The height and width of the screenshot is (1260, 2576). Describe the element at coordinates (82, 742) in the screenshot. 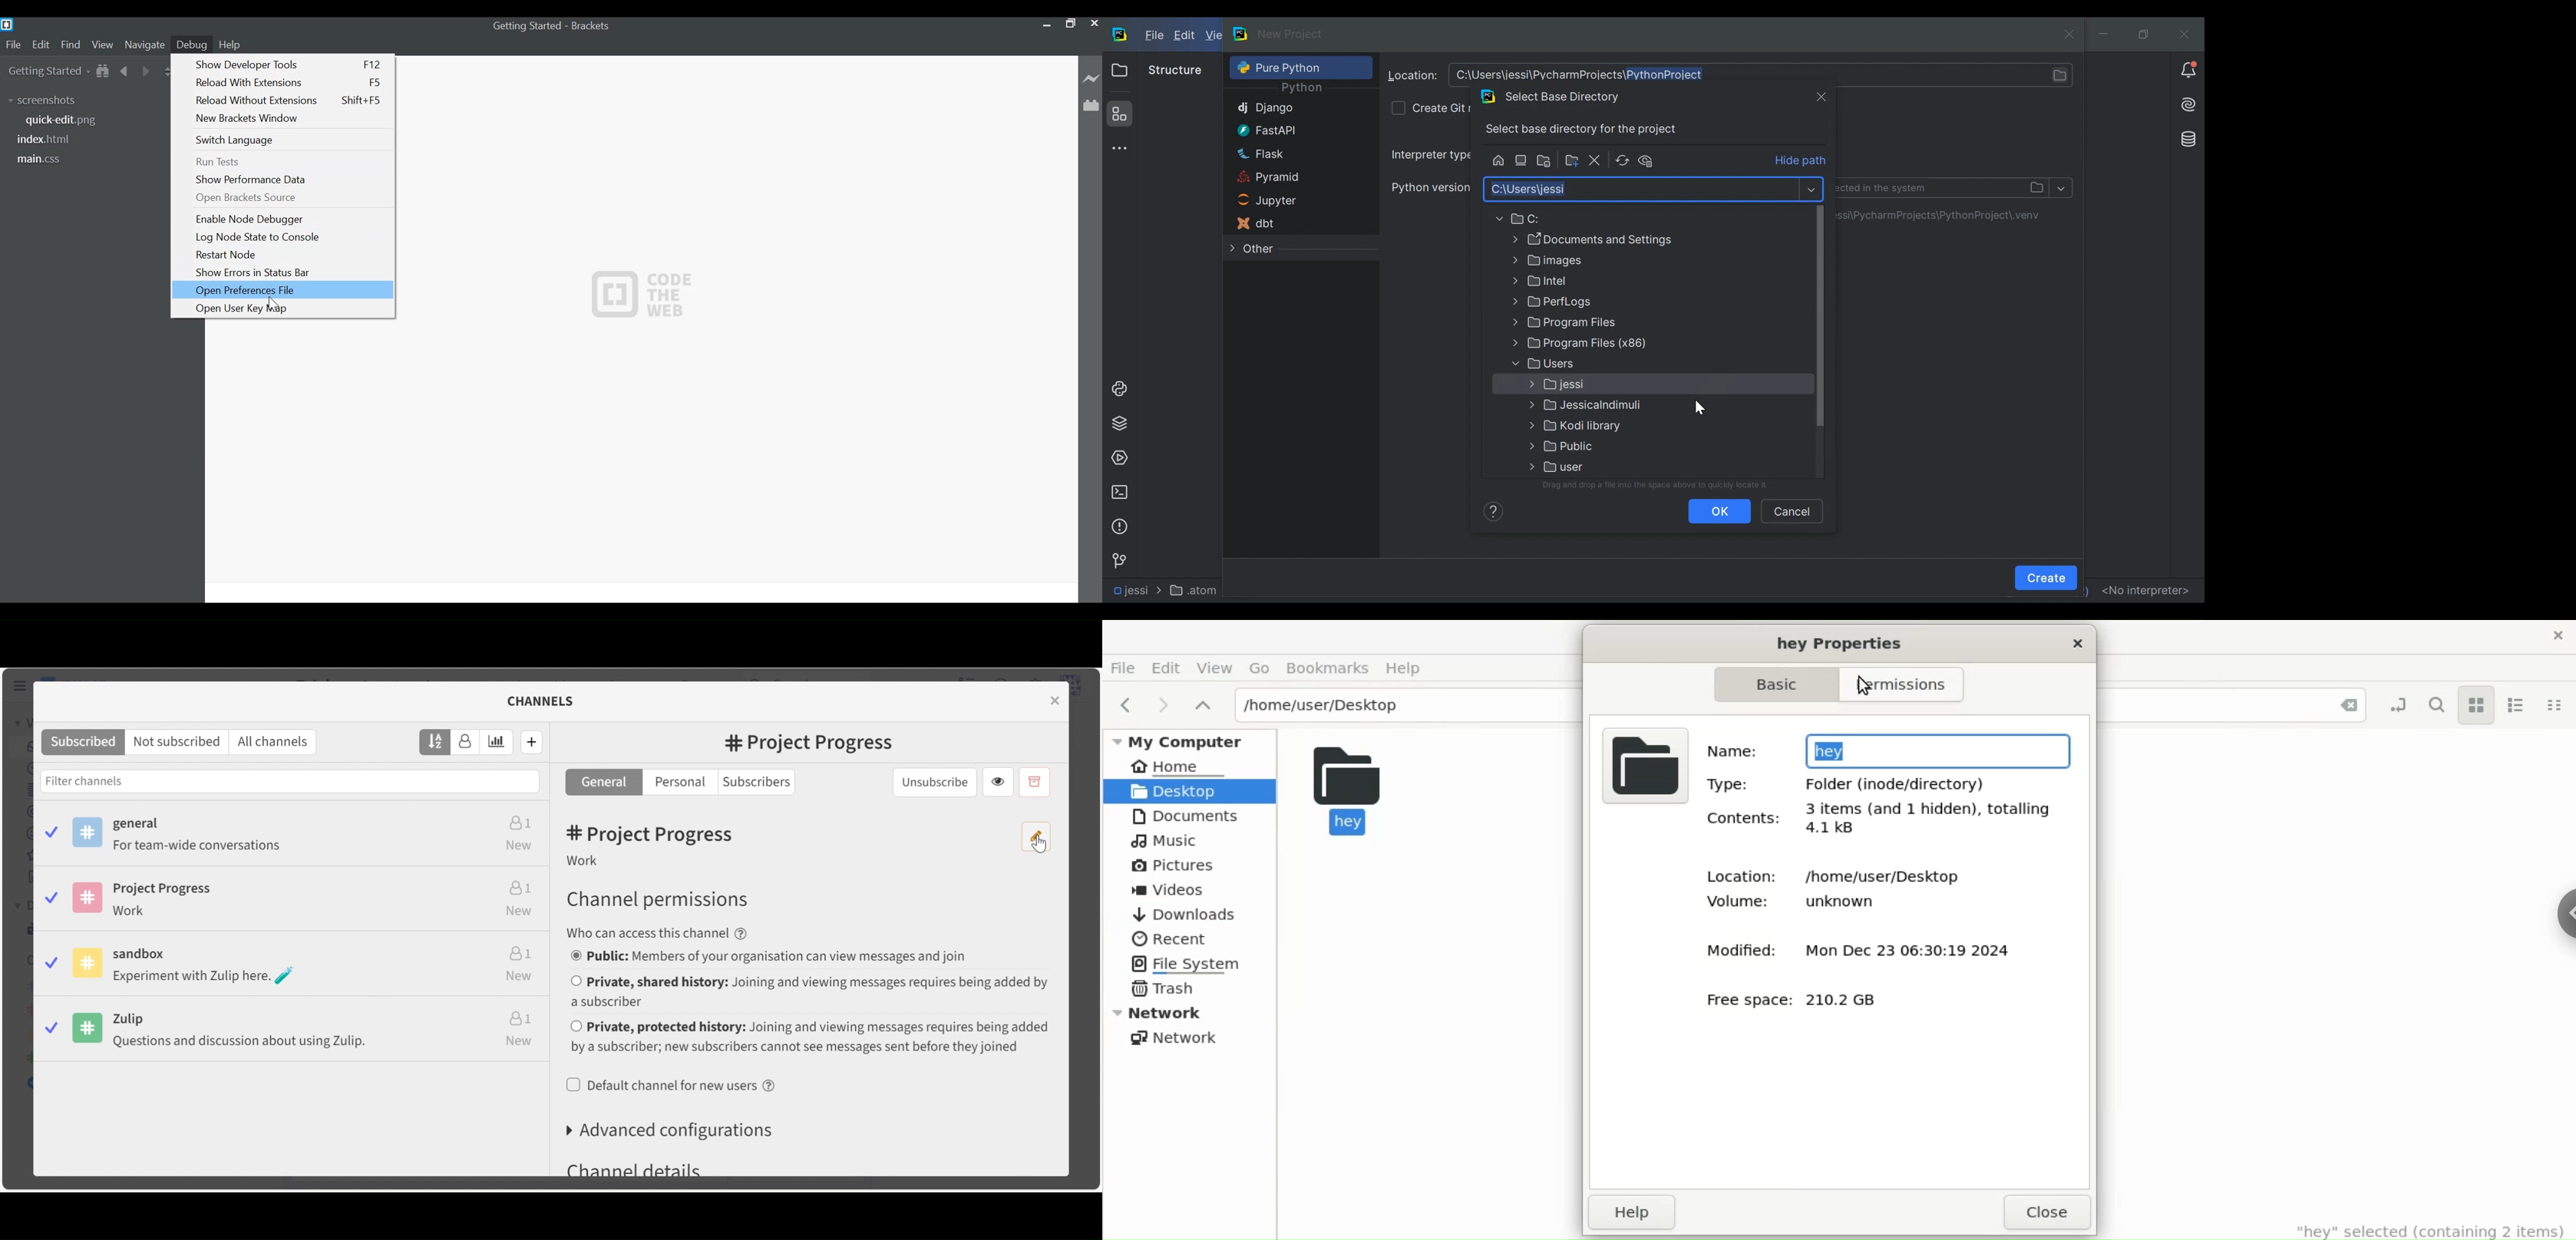

I see `Subscribed` at that location.